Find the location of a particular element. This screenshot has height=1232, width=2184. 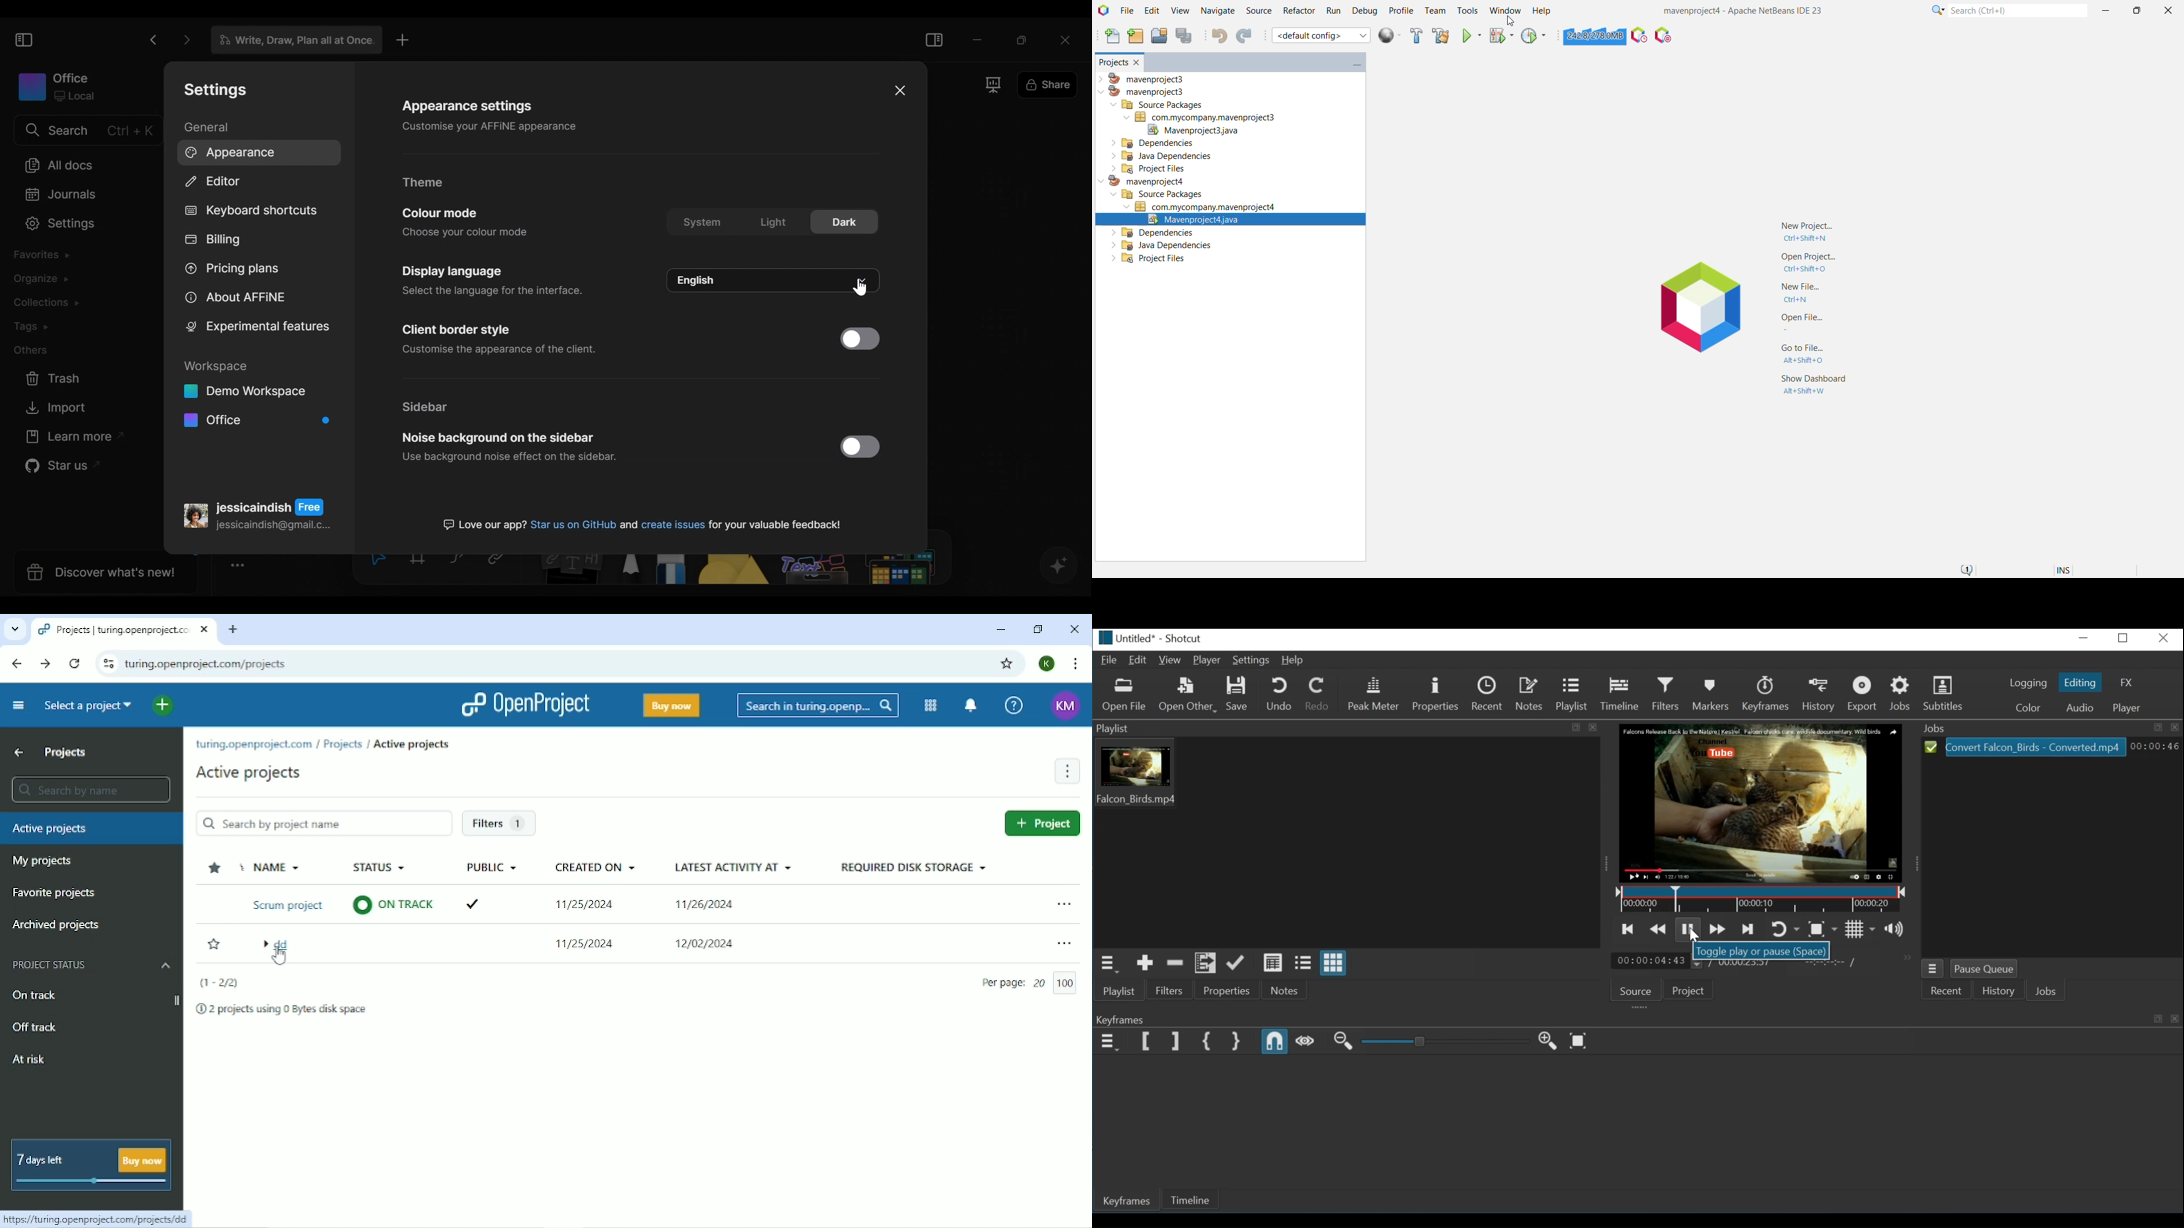

Keyframes is located at coordinates (1128, 1201).